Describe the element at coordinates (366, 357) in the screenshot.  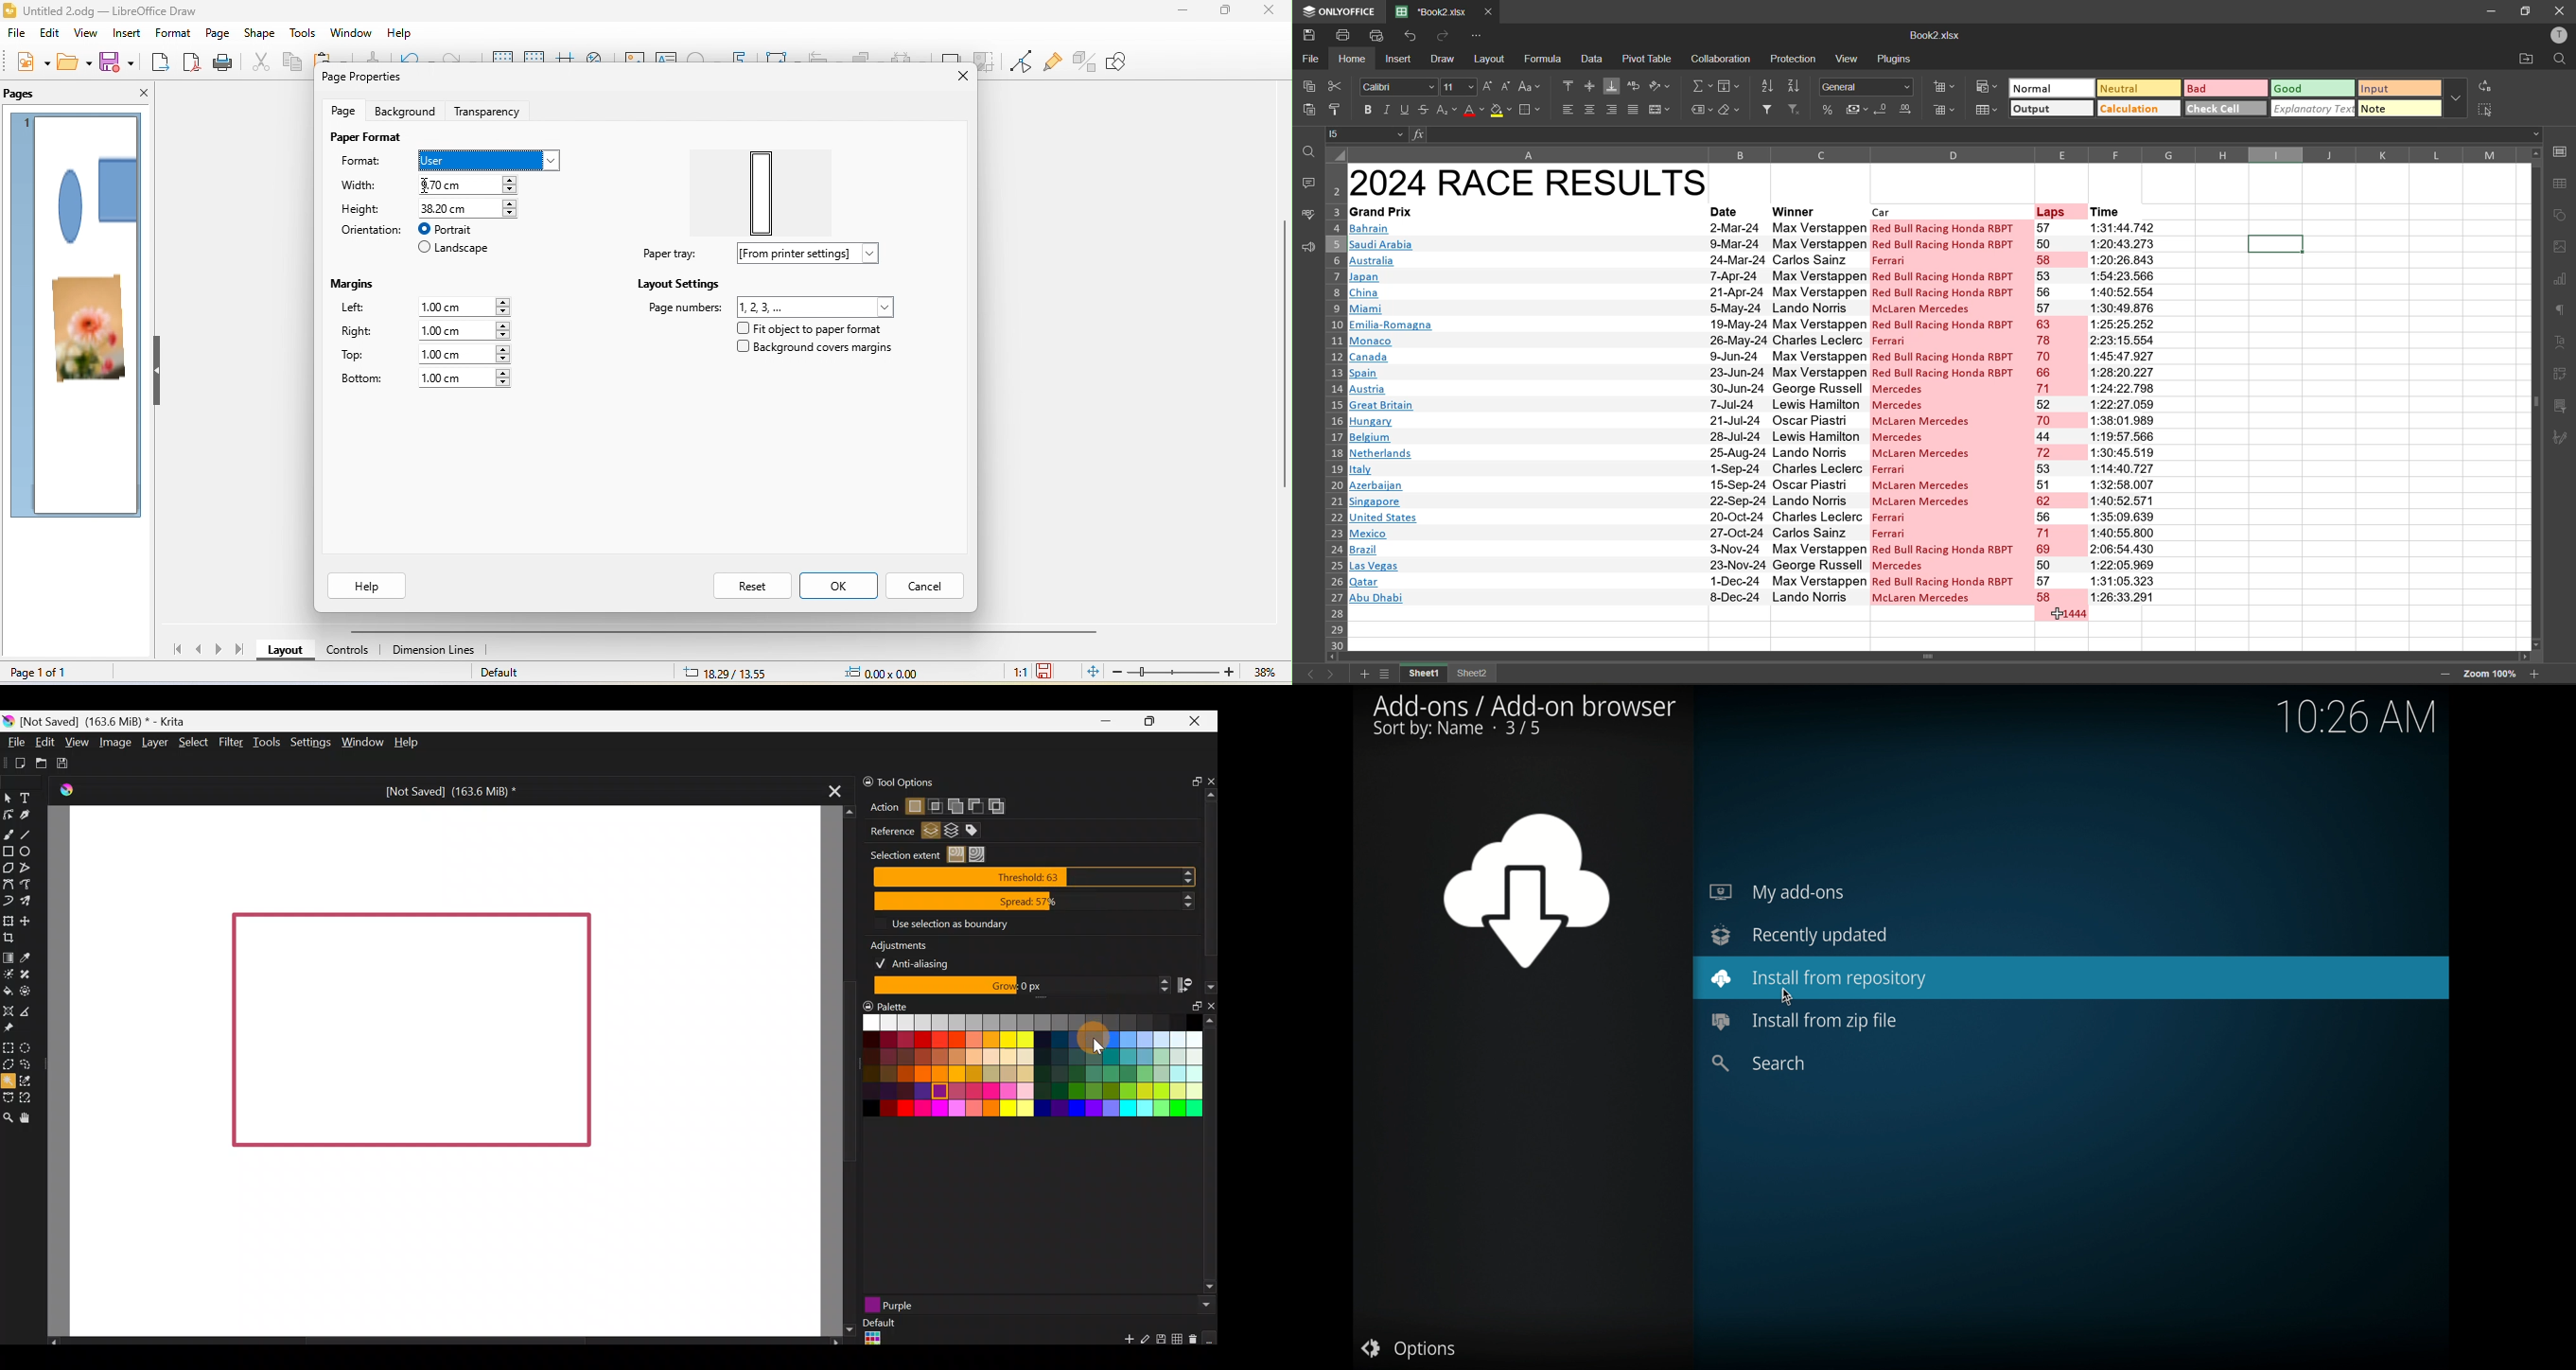
I see `top` at that location.